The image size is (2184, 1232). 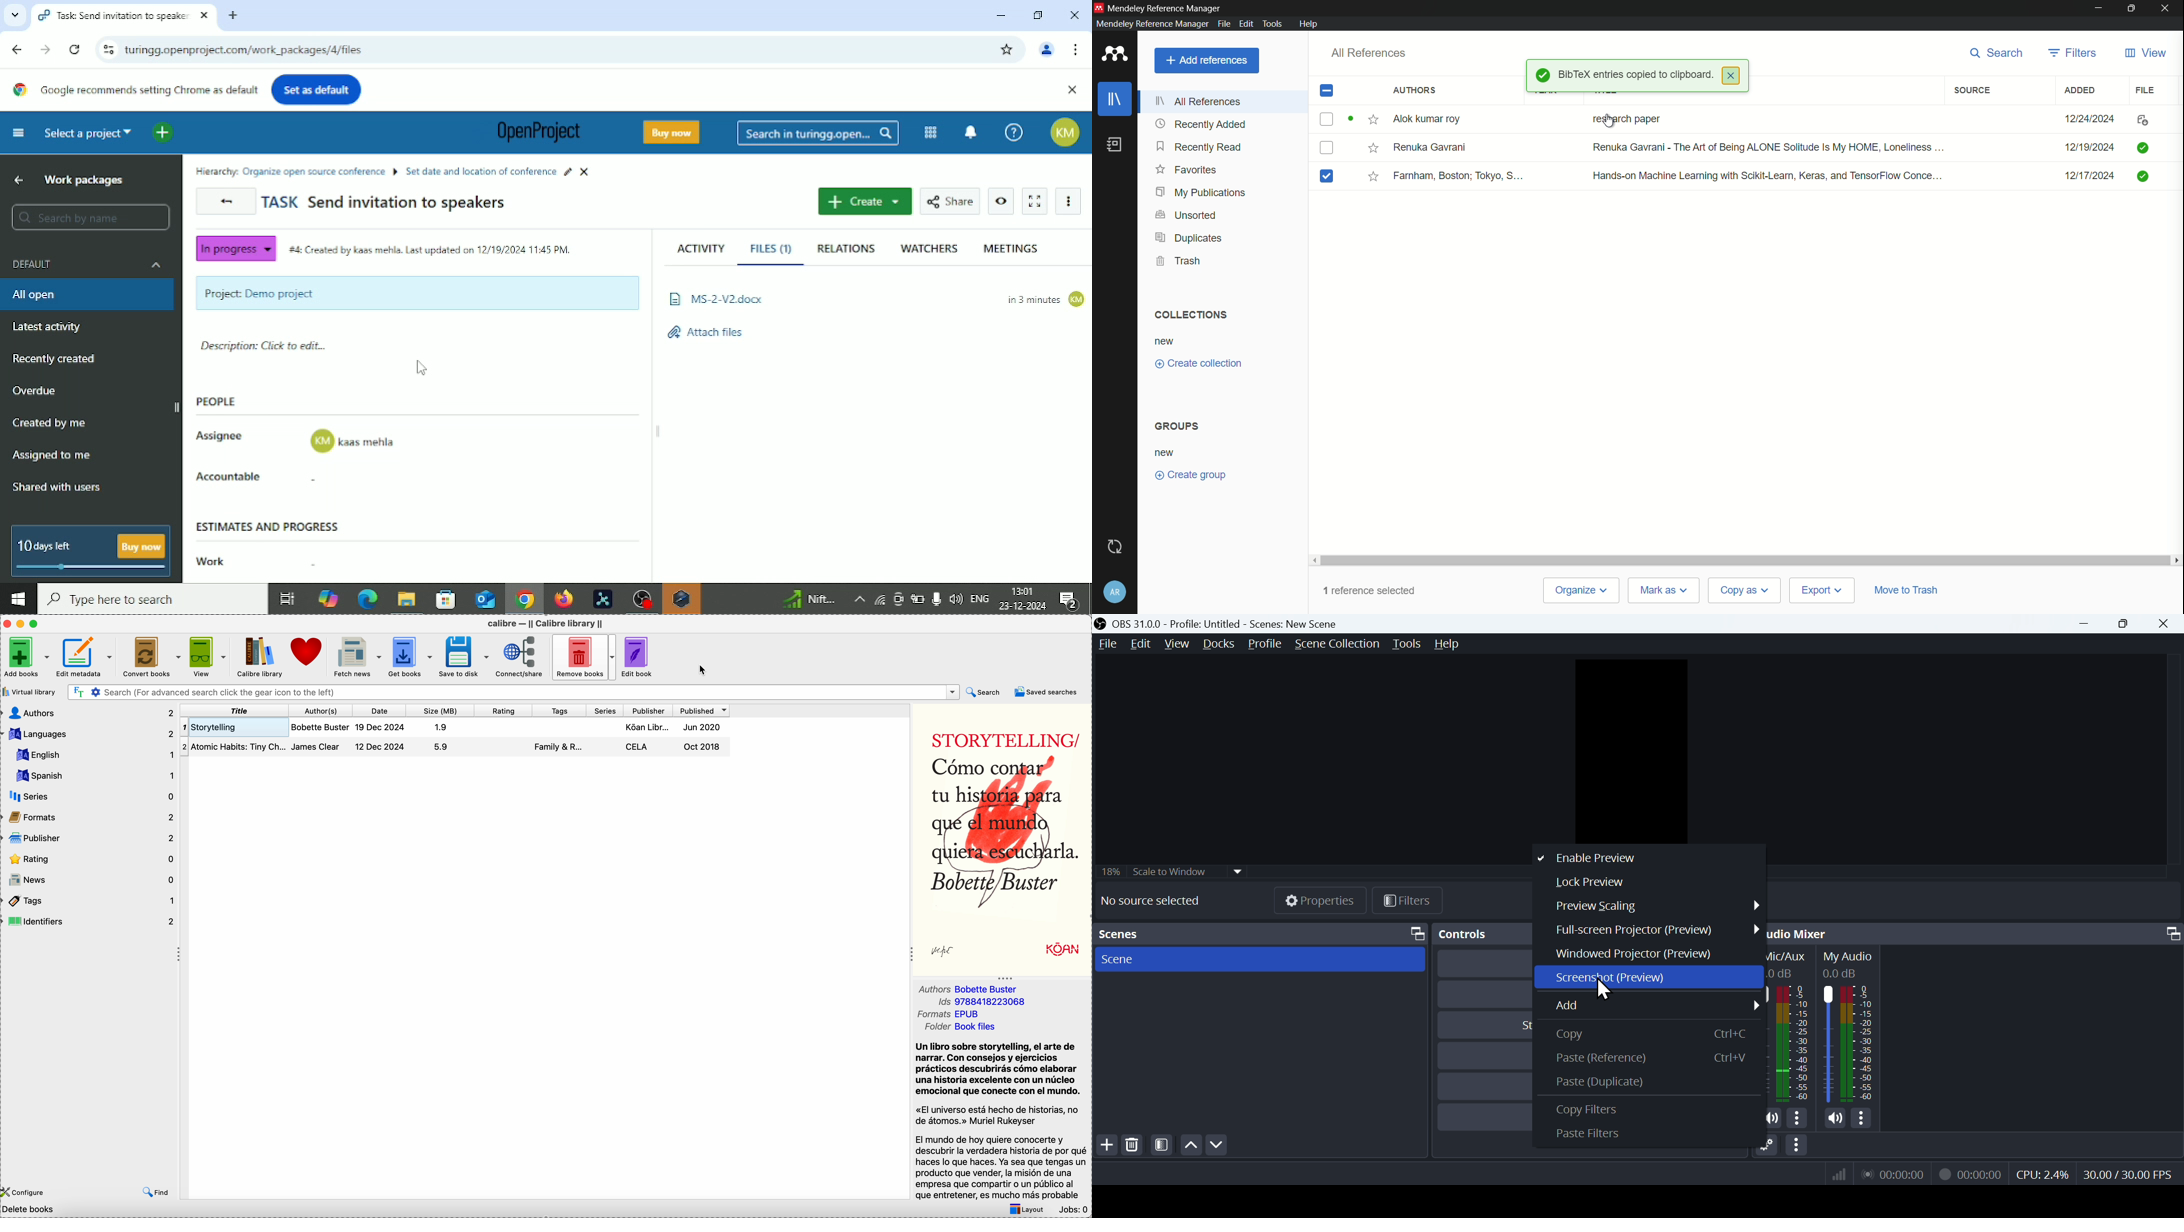 What do you see at coordinates (807, 599) in the screenshot?
I see `Sensex` at bounding box center [807, 599].